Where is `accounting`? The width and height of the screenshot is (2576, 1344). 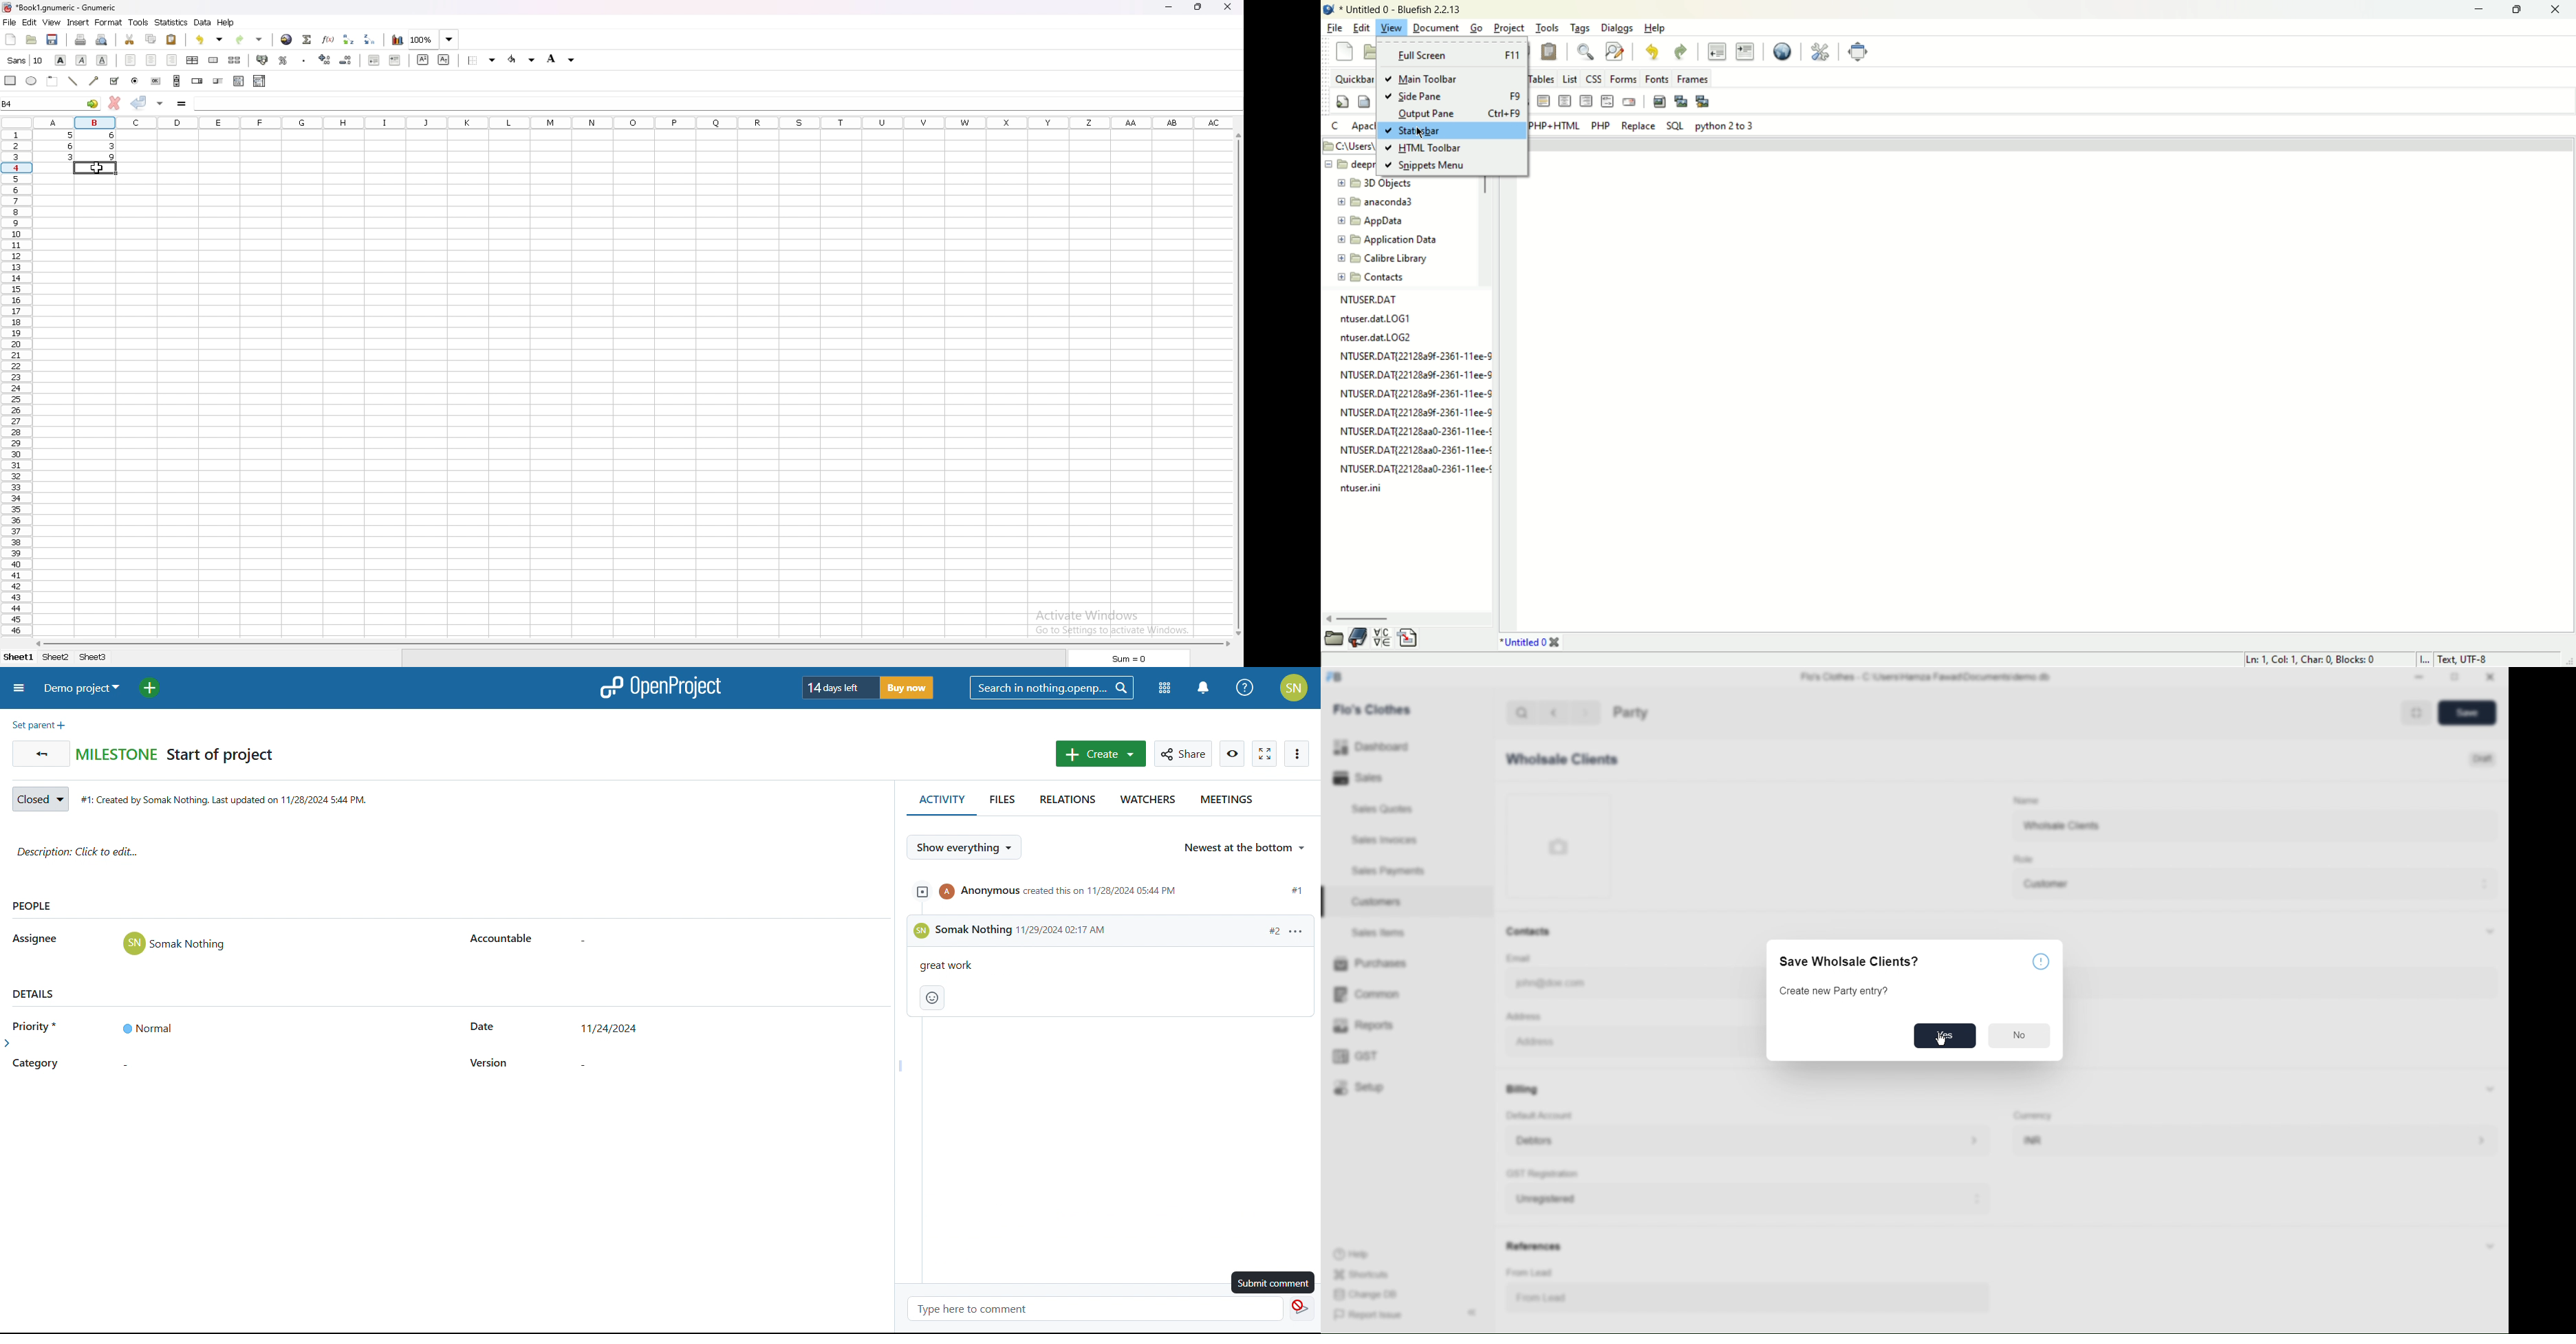
accounting is located at coordinates (262, 60).